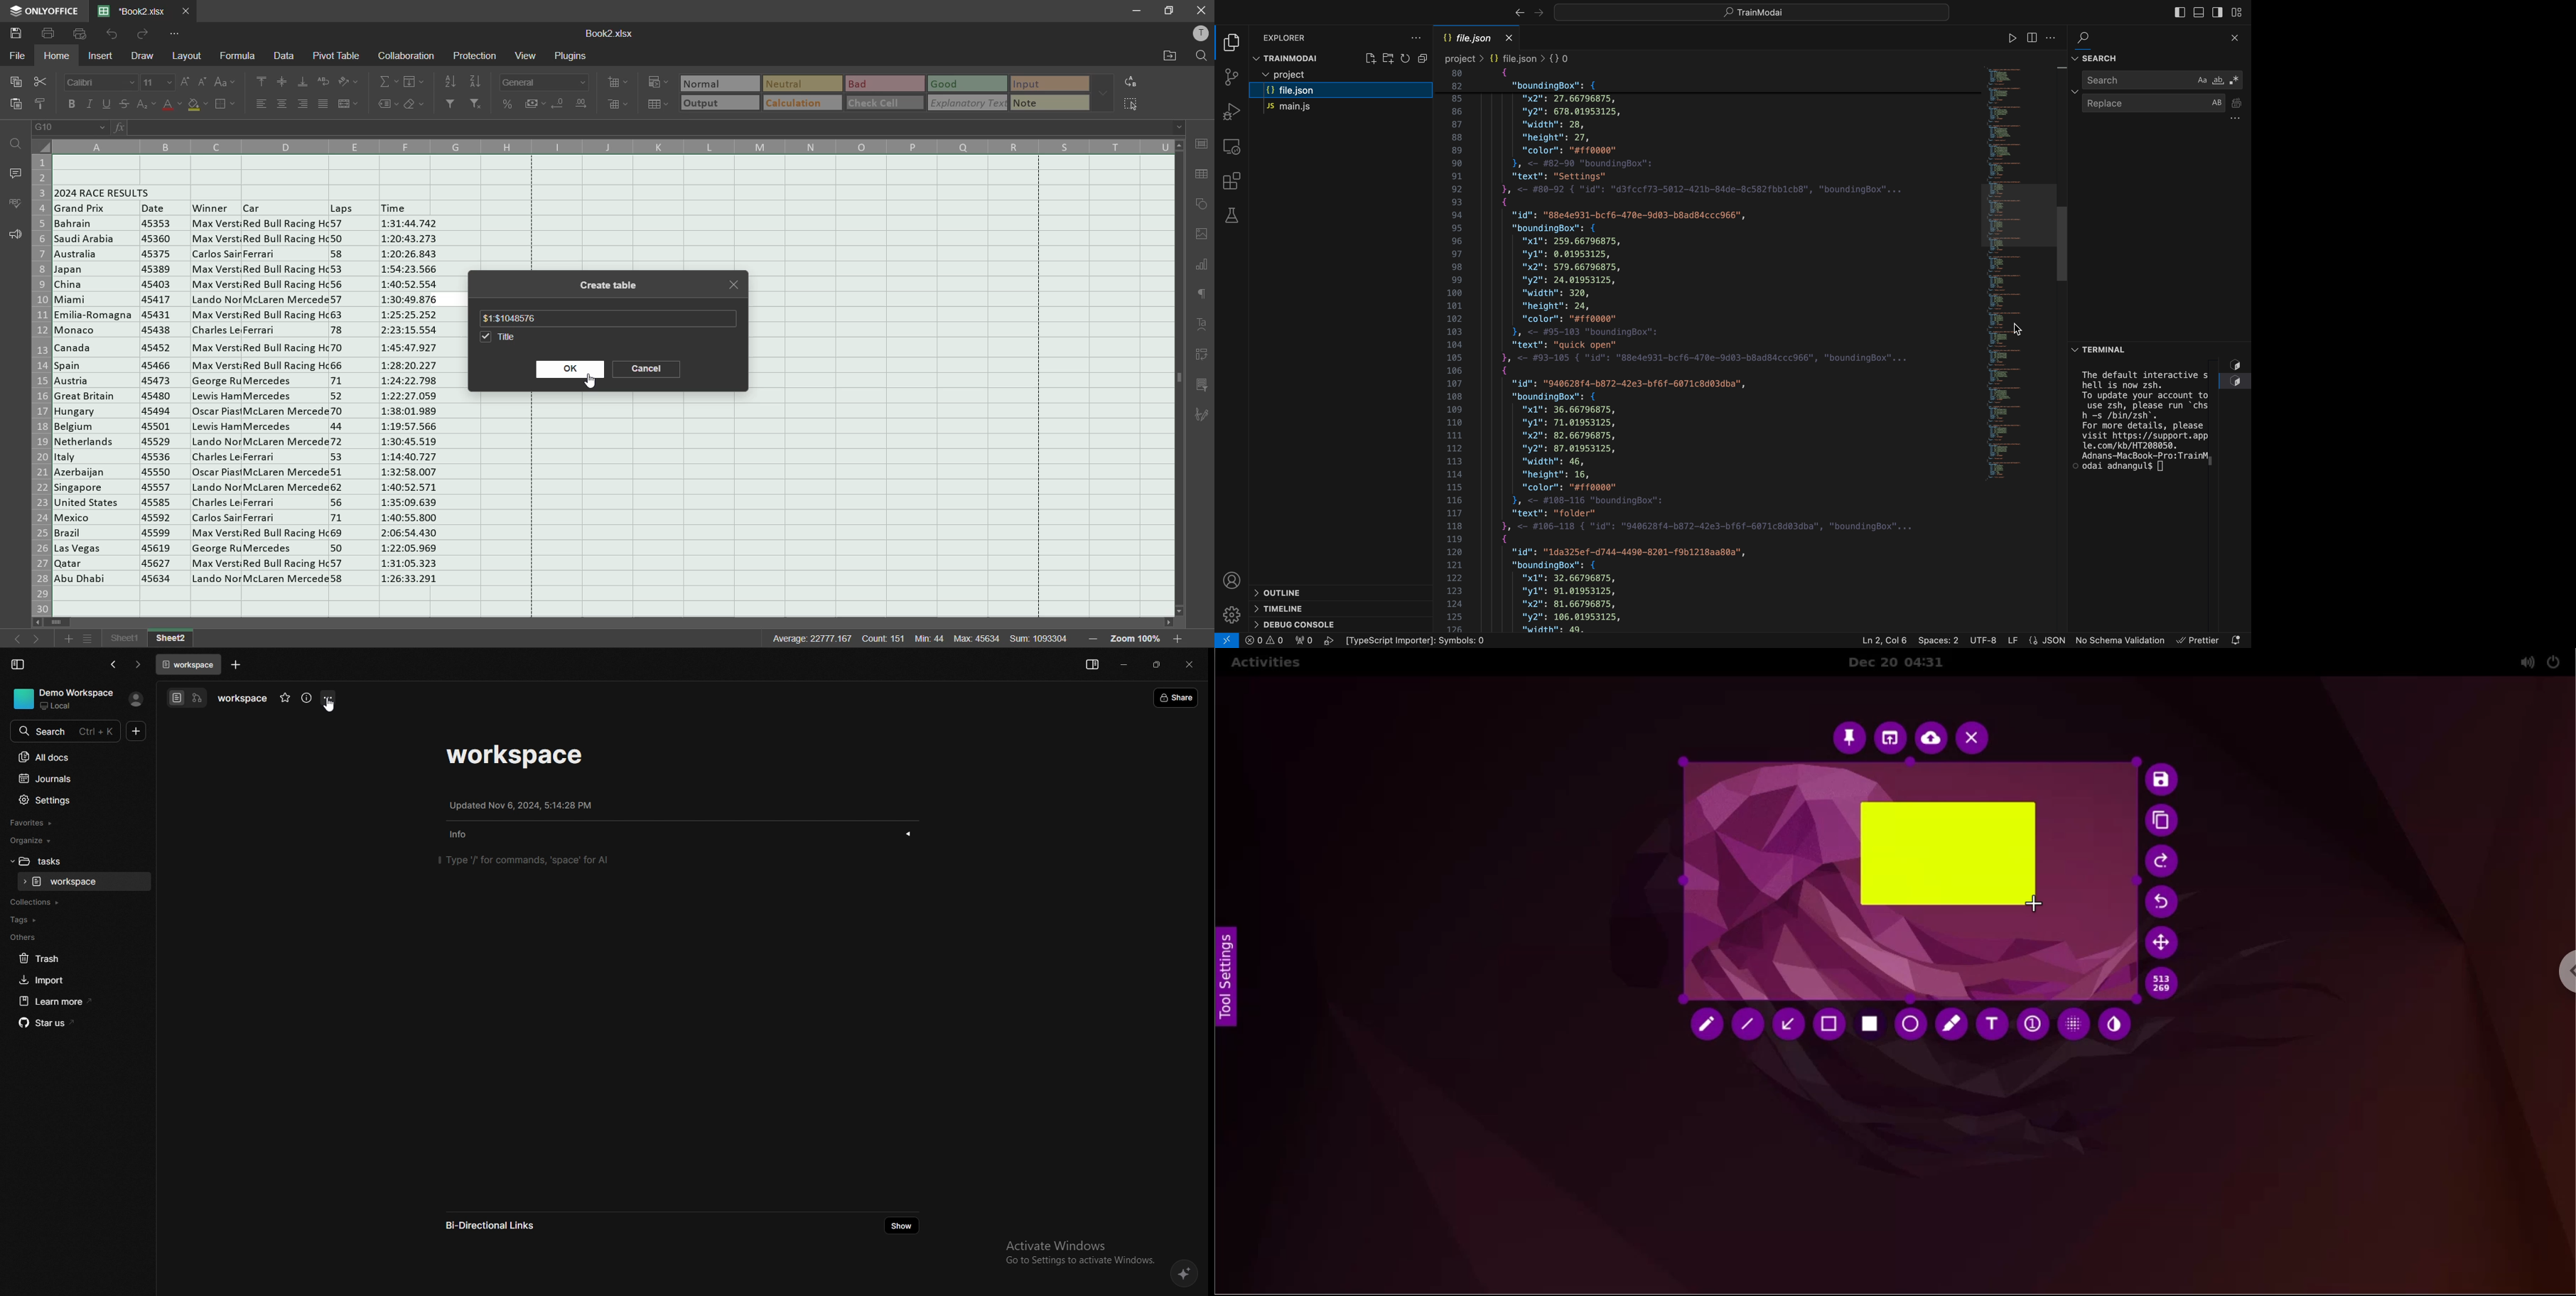  I want to click on create file, so click(1370, 57).